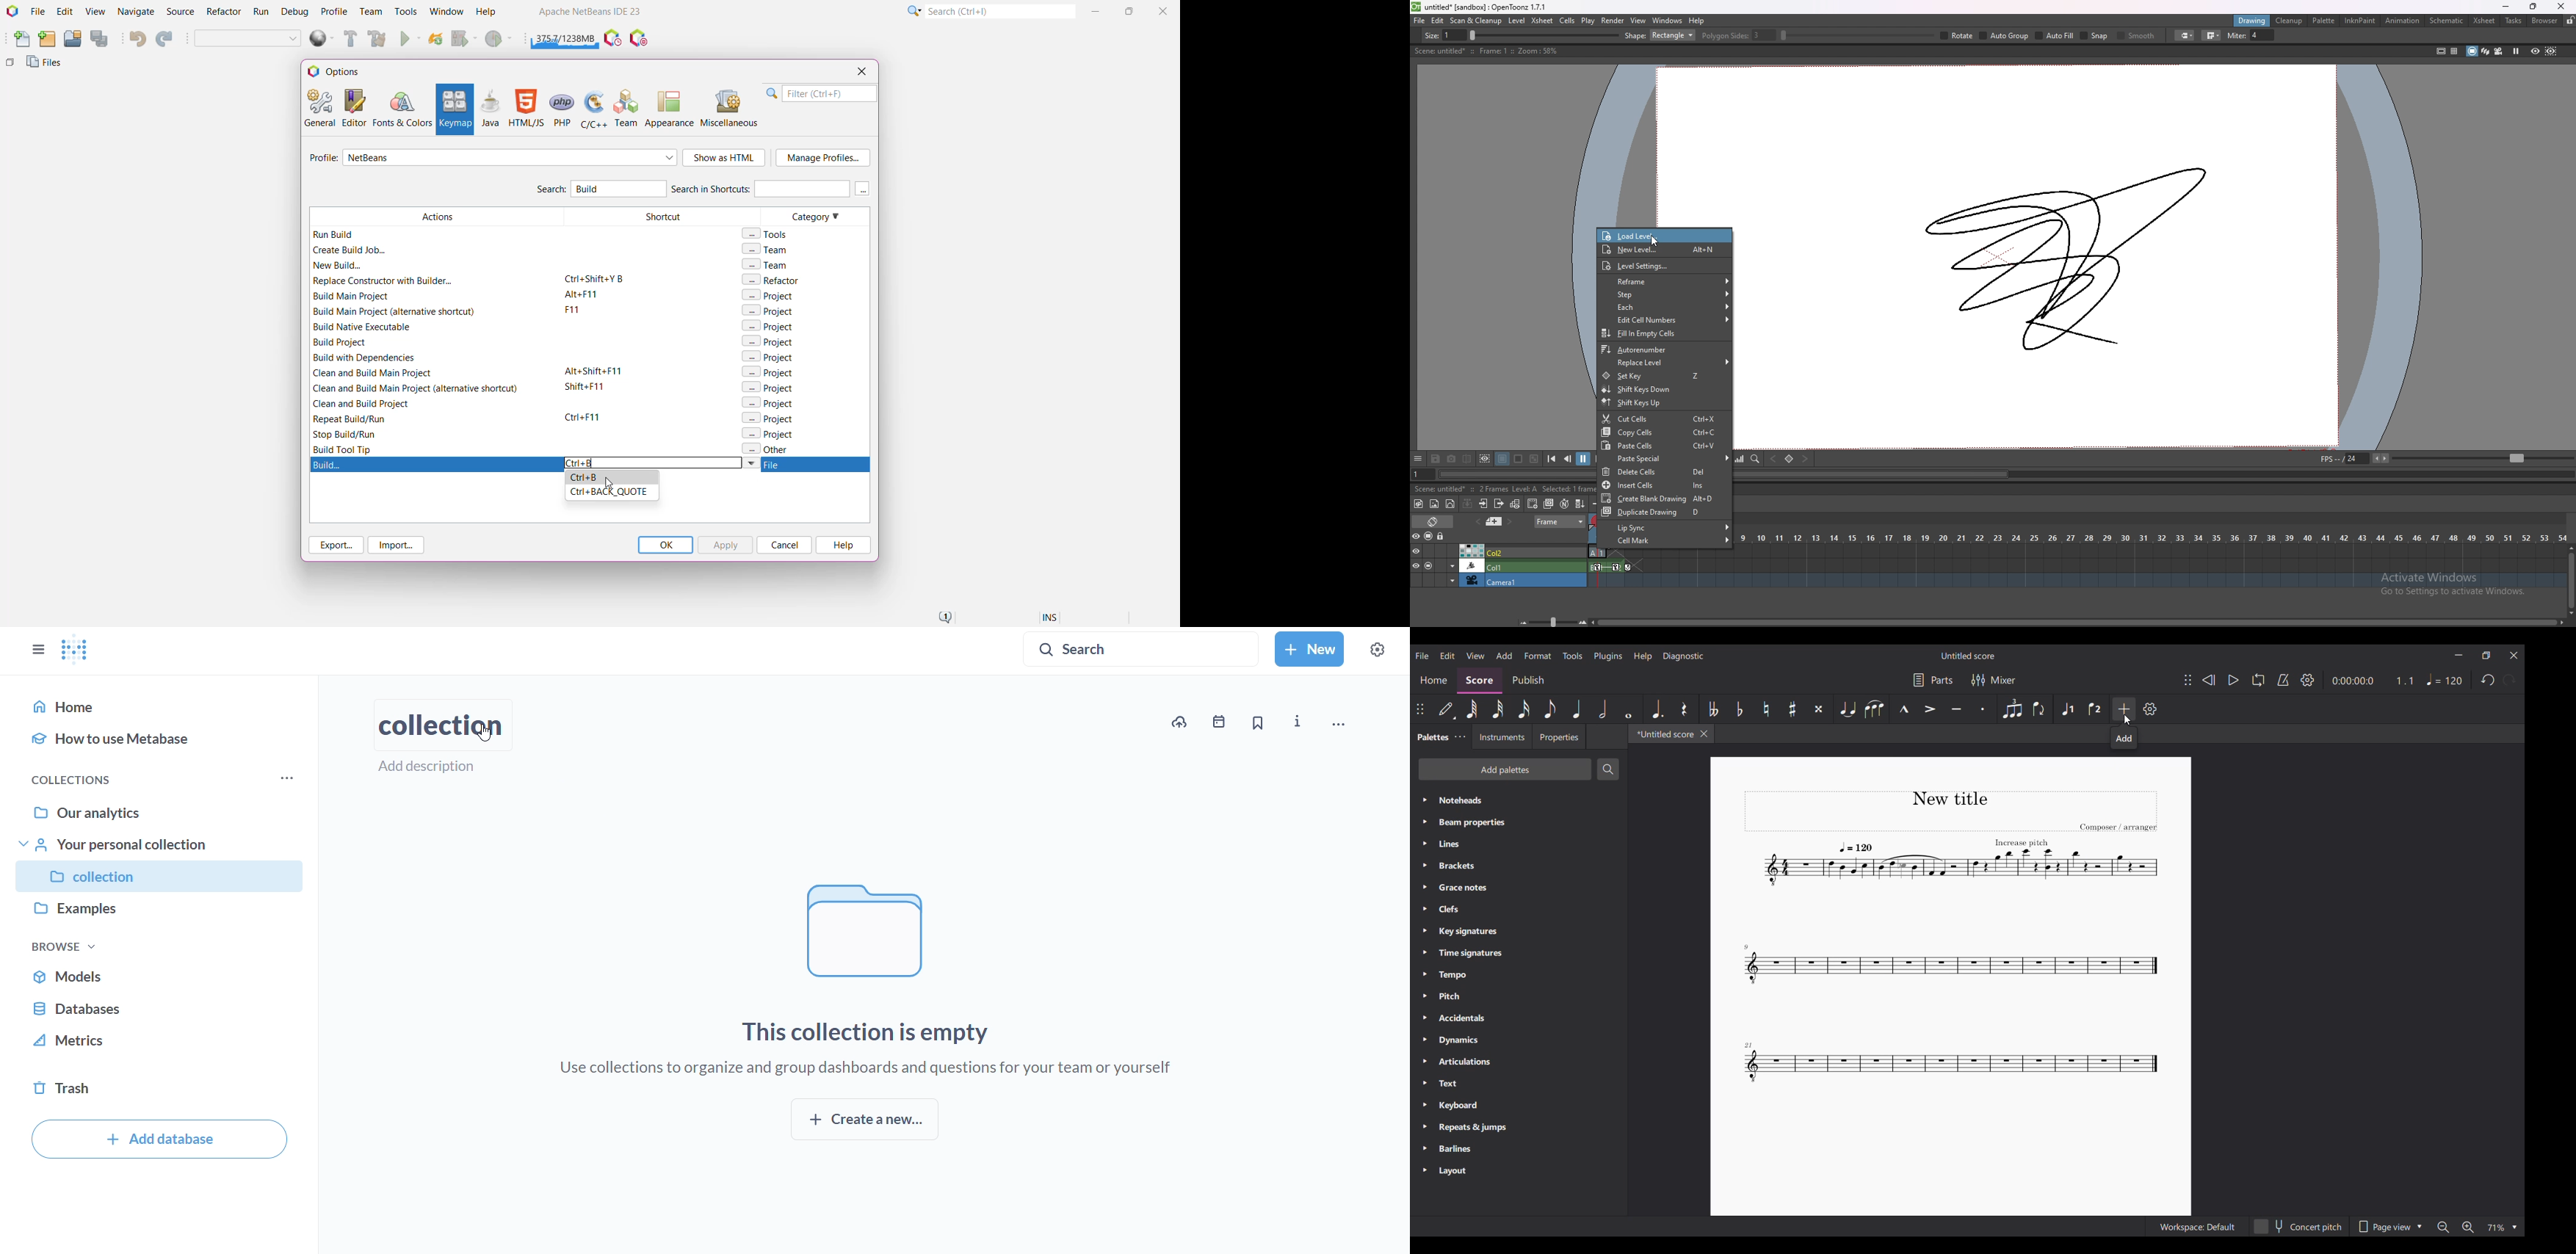 The height and width of the screenshot is (1260, 2576). What do you see at coordinates (1518, 932) in the screenshot?
I see `Key signatures` at bounding box center [1518, 932].